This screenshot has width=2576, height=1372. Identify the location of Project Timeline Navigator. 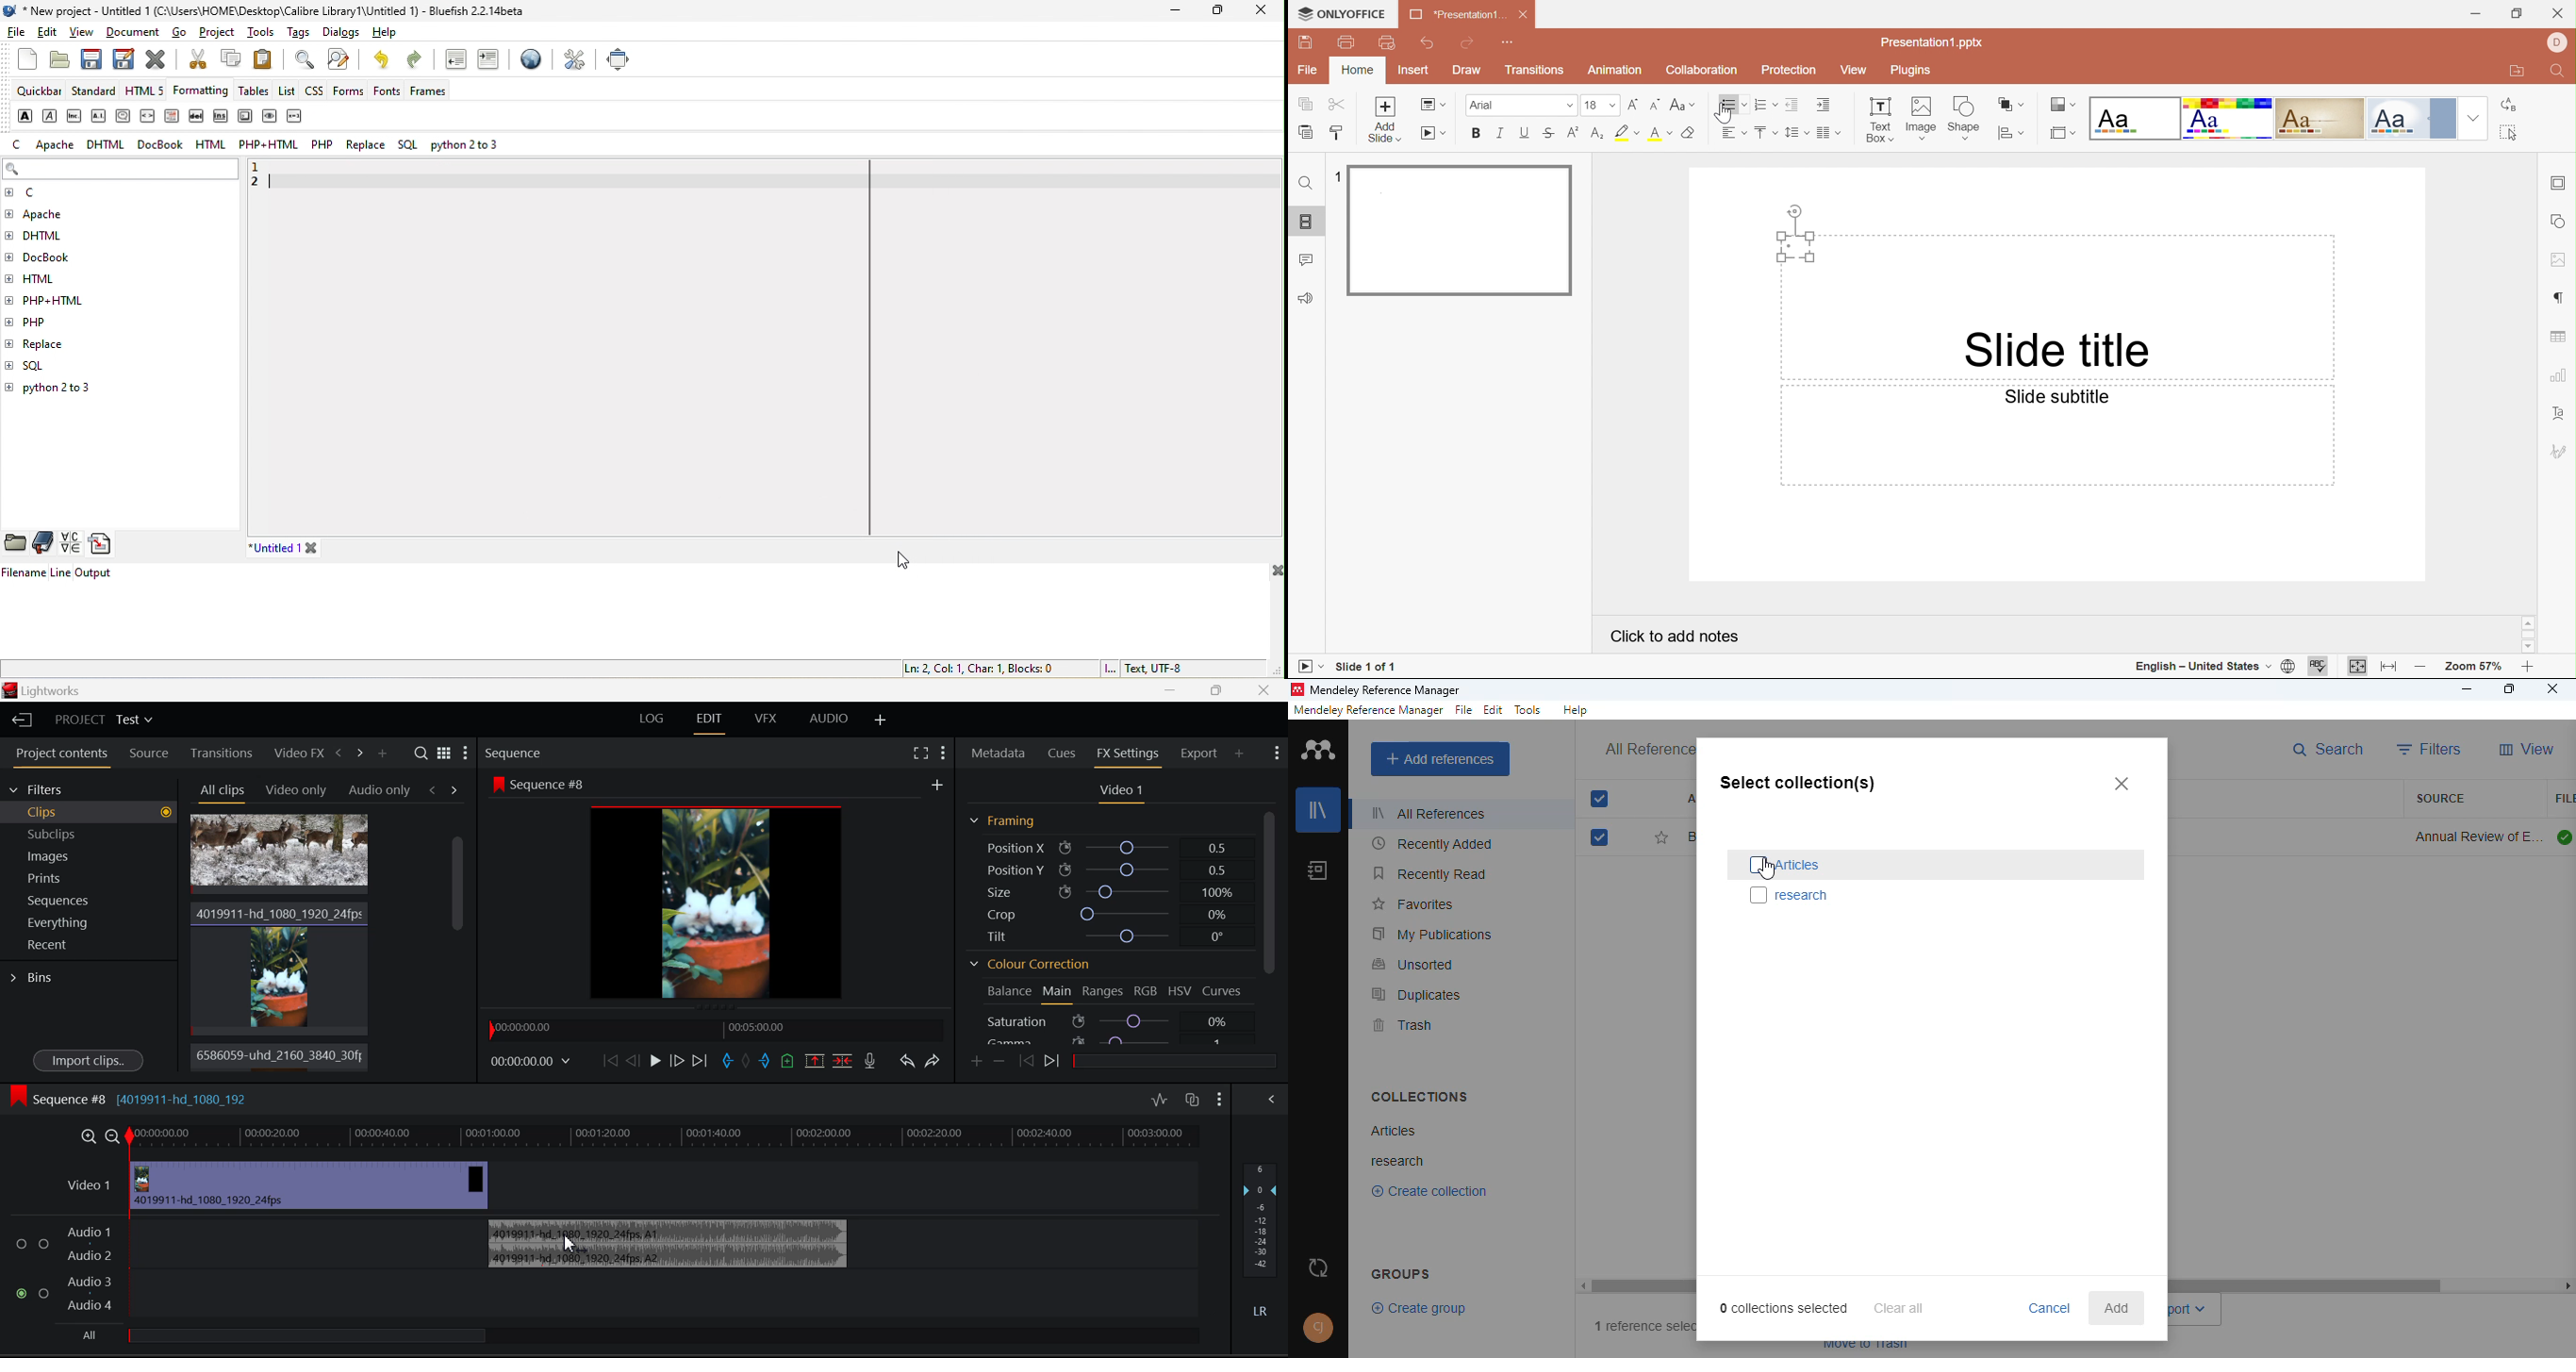
(716, 1027).